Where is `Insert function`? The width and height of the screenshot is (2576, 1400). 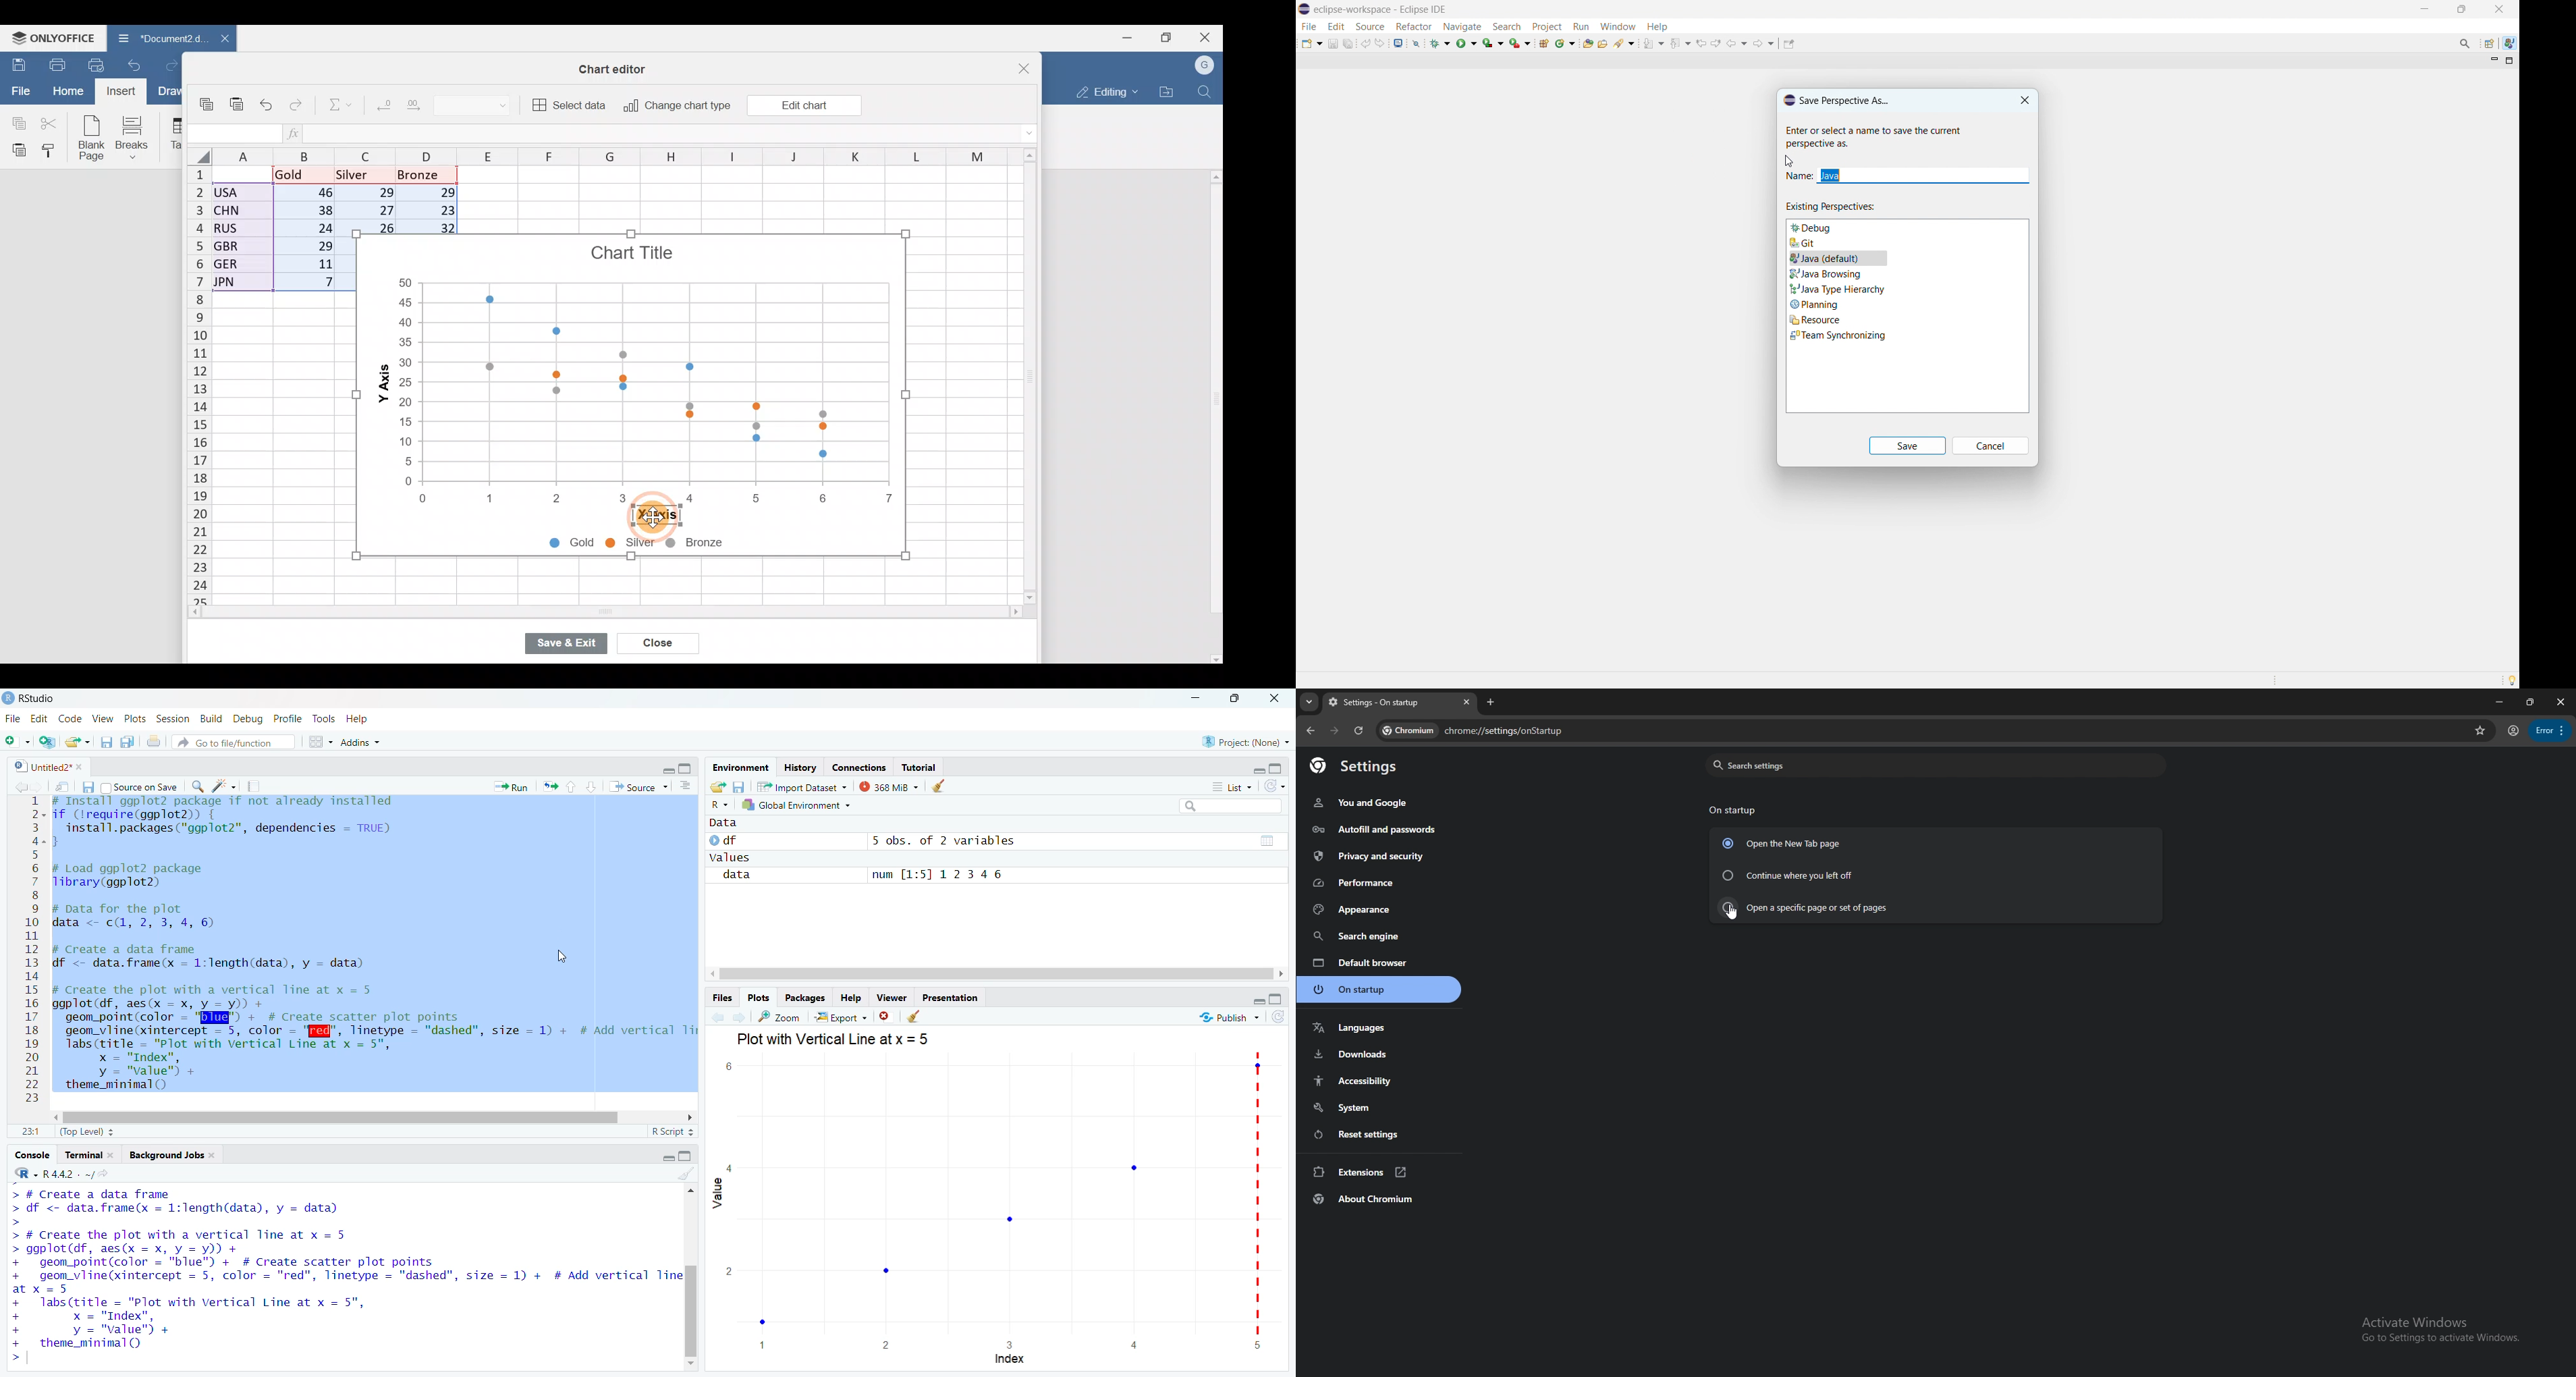
Insert function is located at coordinates (295, 133).